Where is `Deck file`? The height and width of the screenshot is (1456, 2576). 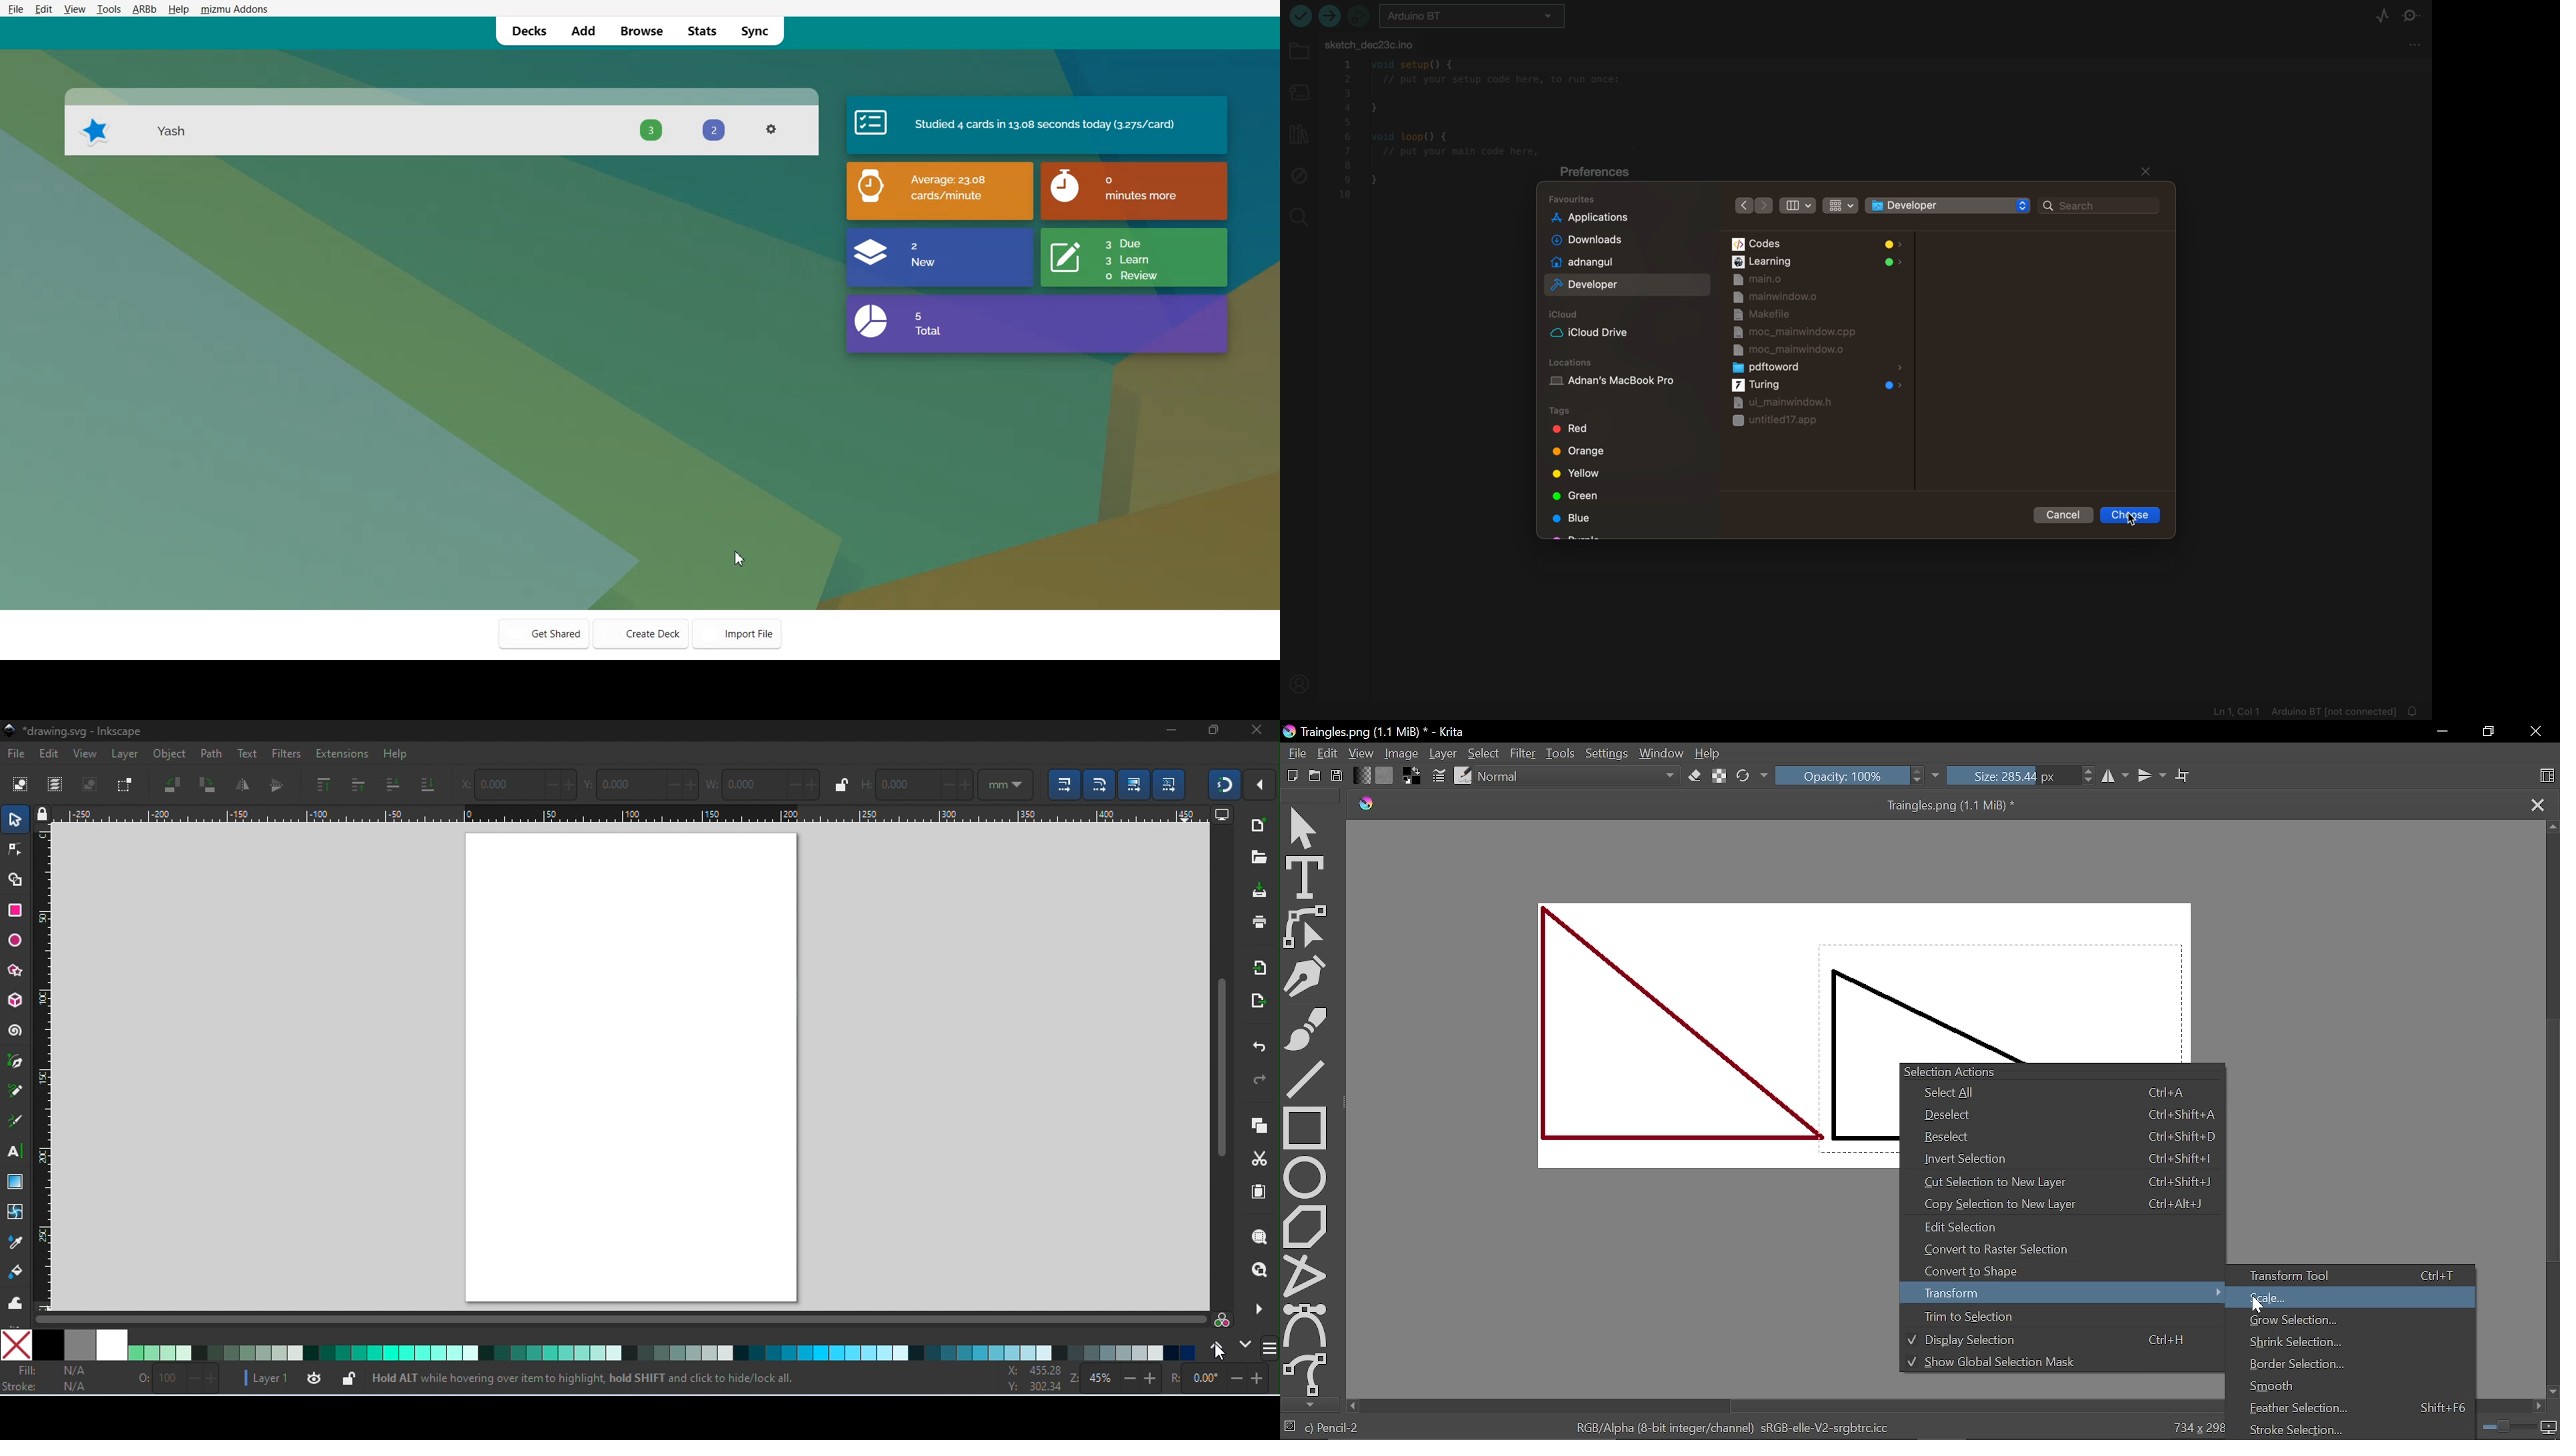
Deck file is located at coordinates (441, 123).